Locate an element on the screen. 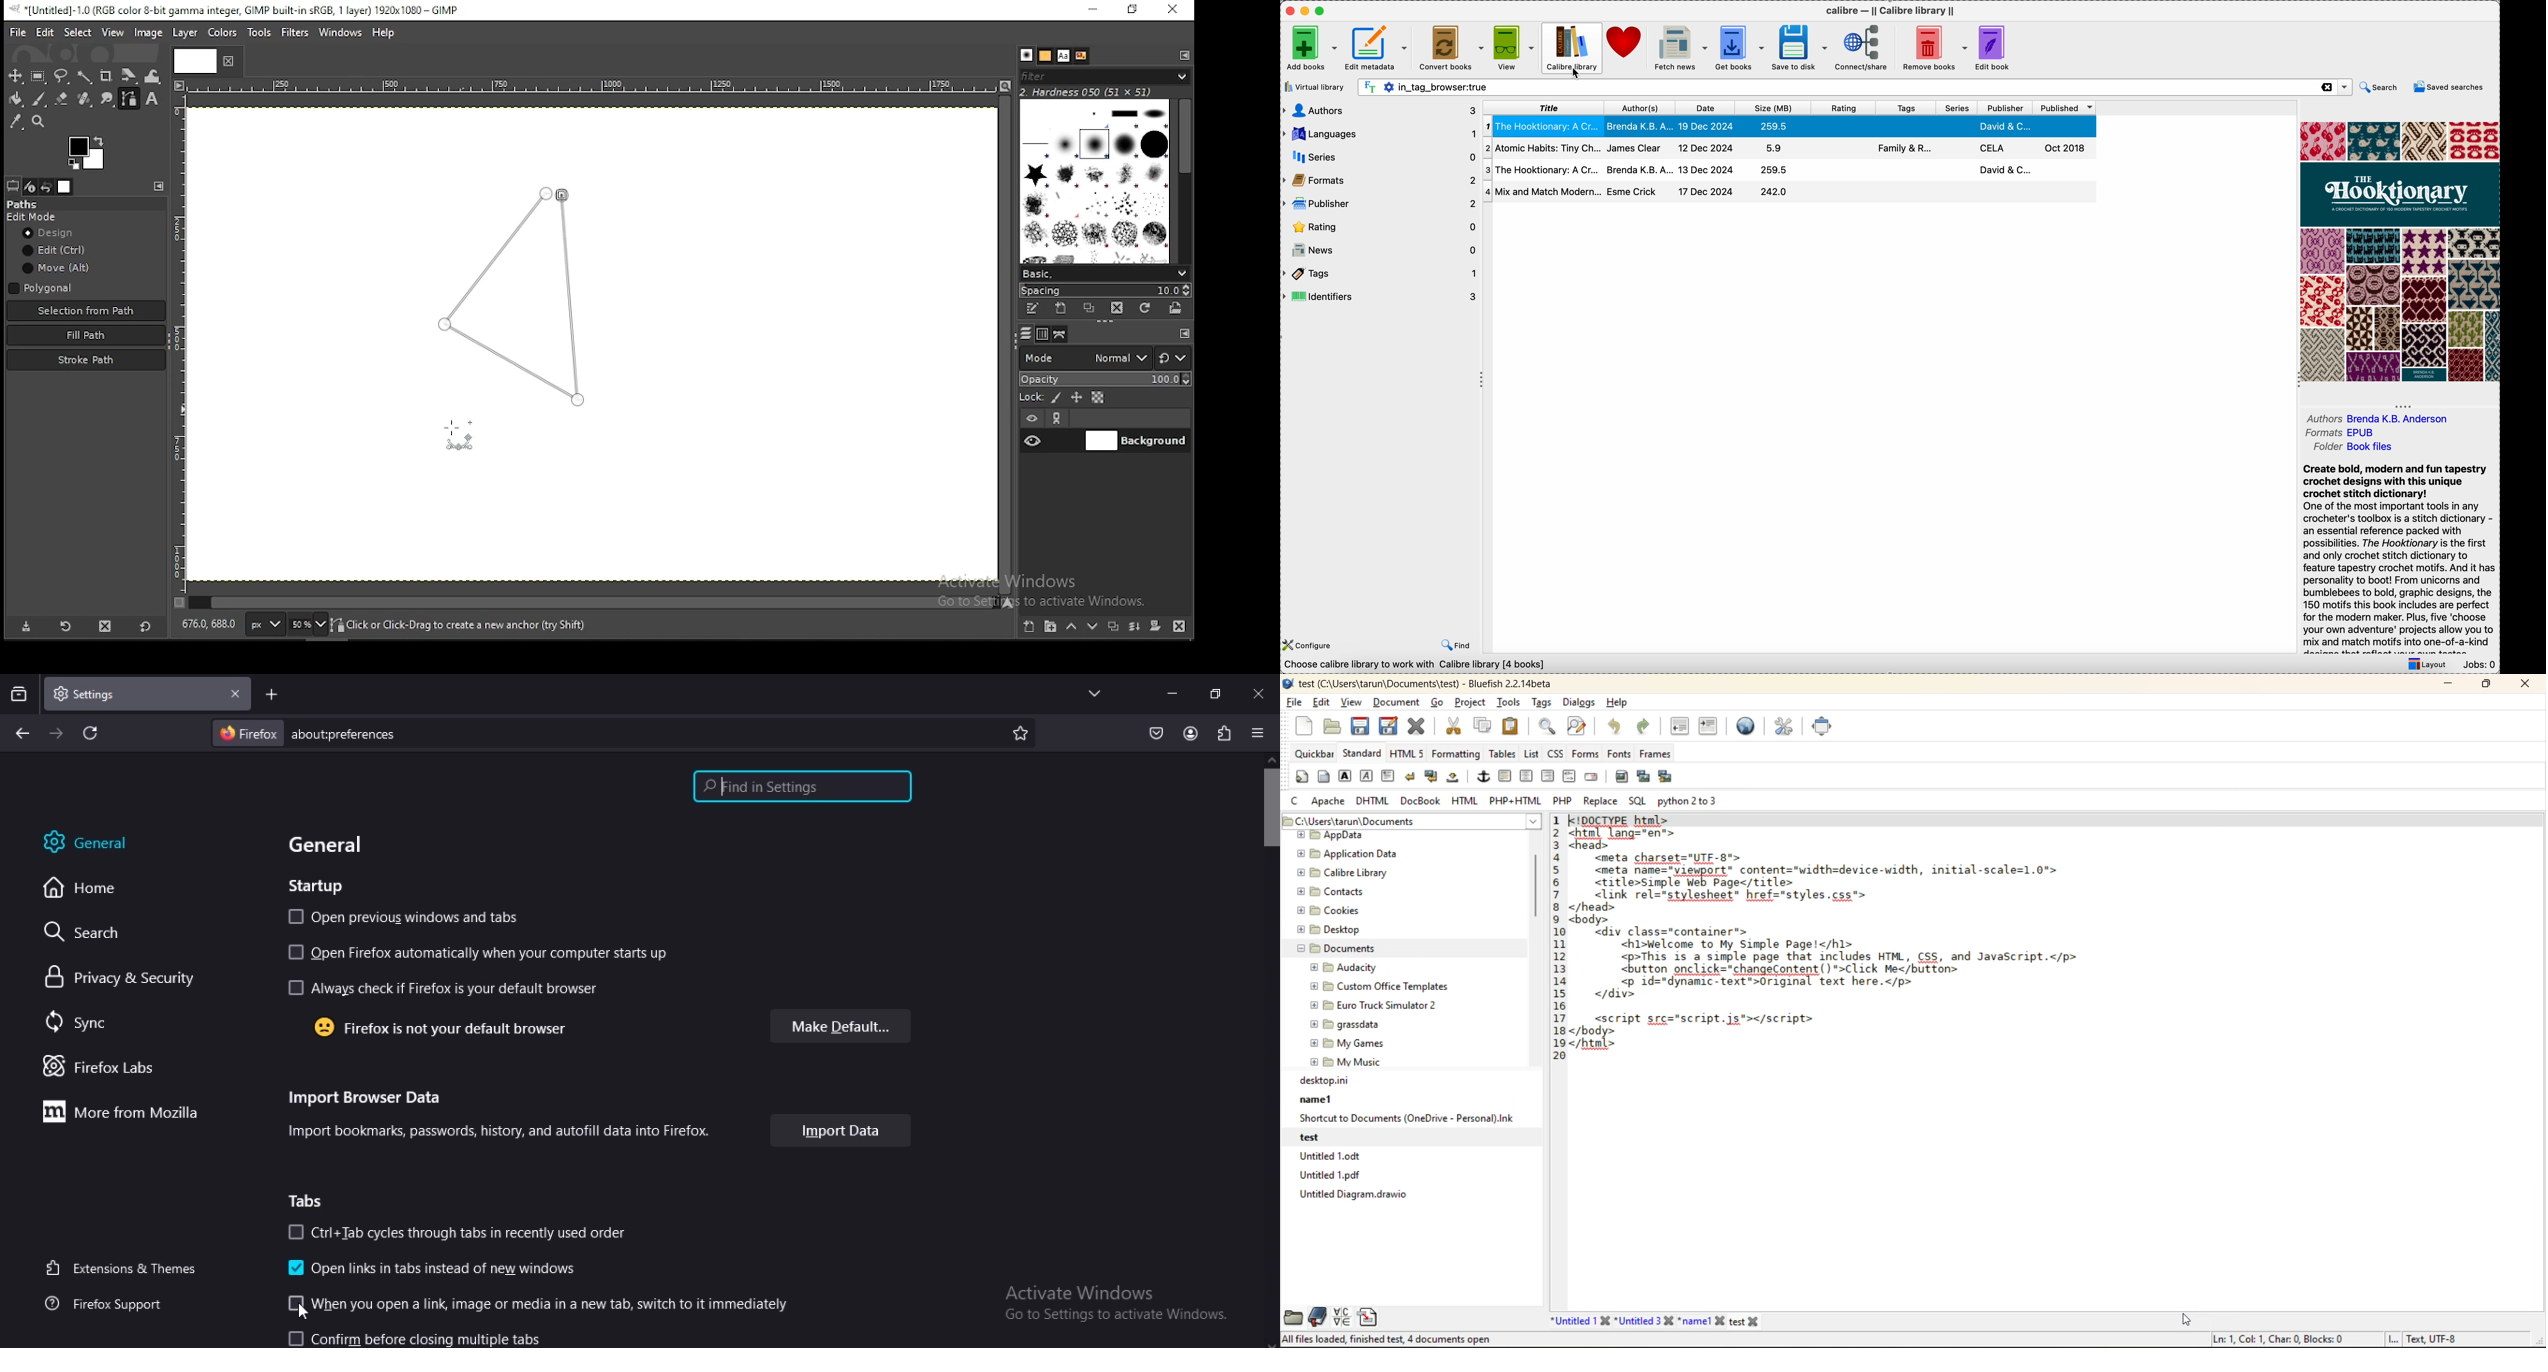 Image resolution: width=2548 pixels, height=1372 pixels. formatting is located at coordinates (1457, 754).